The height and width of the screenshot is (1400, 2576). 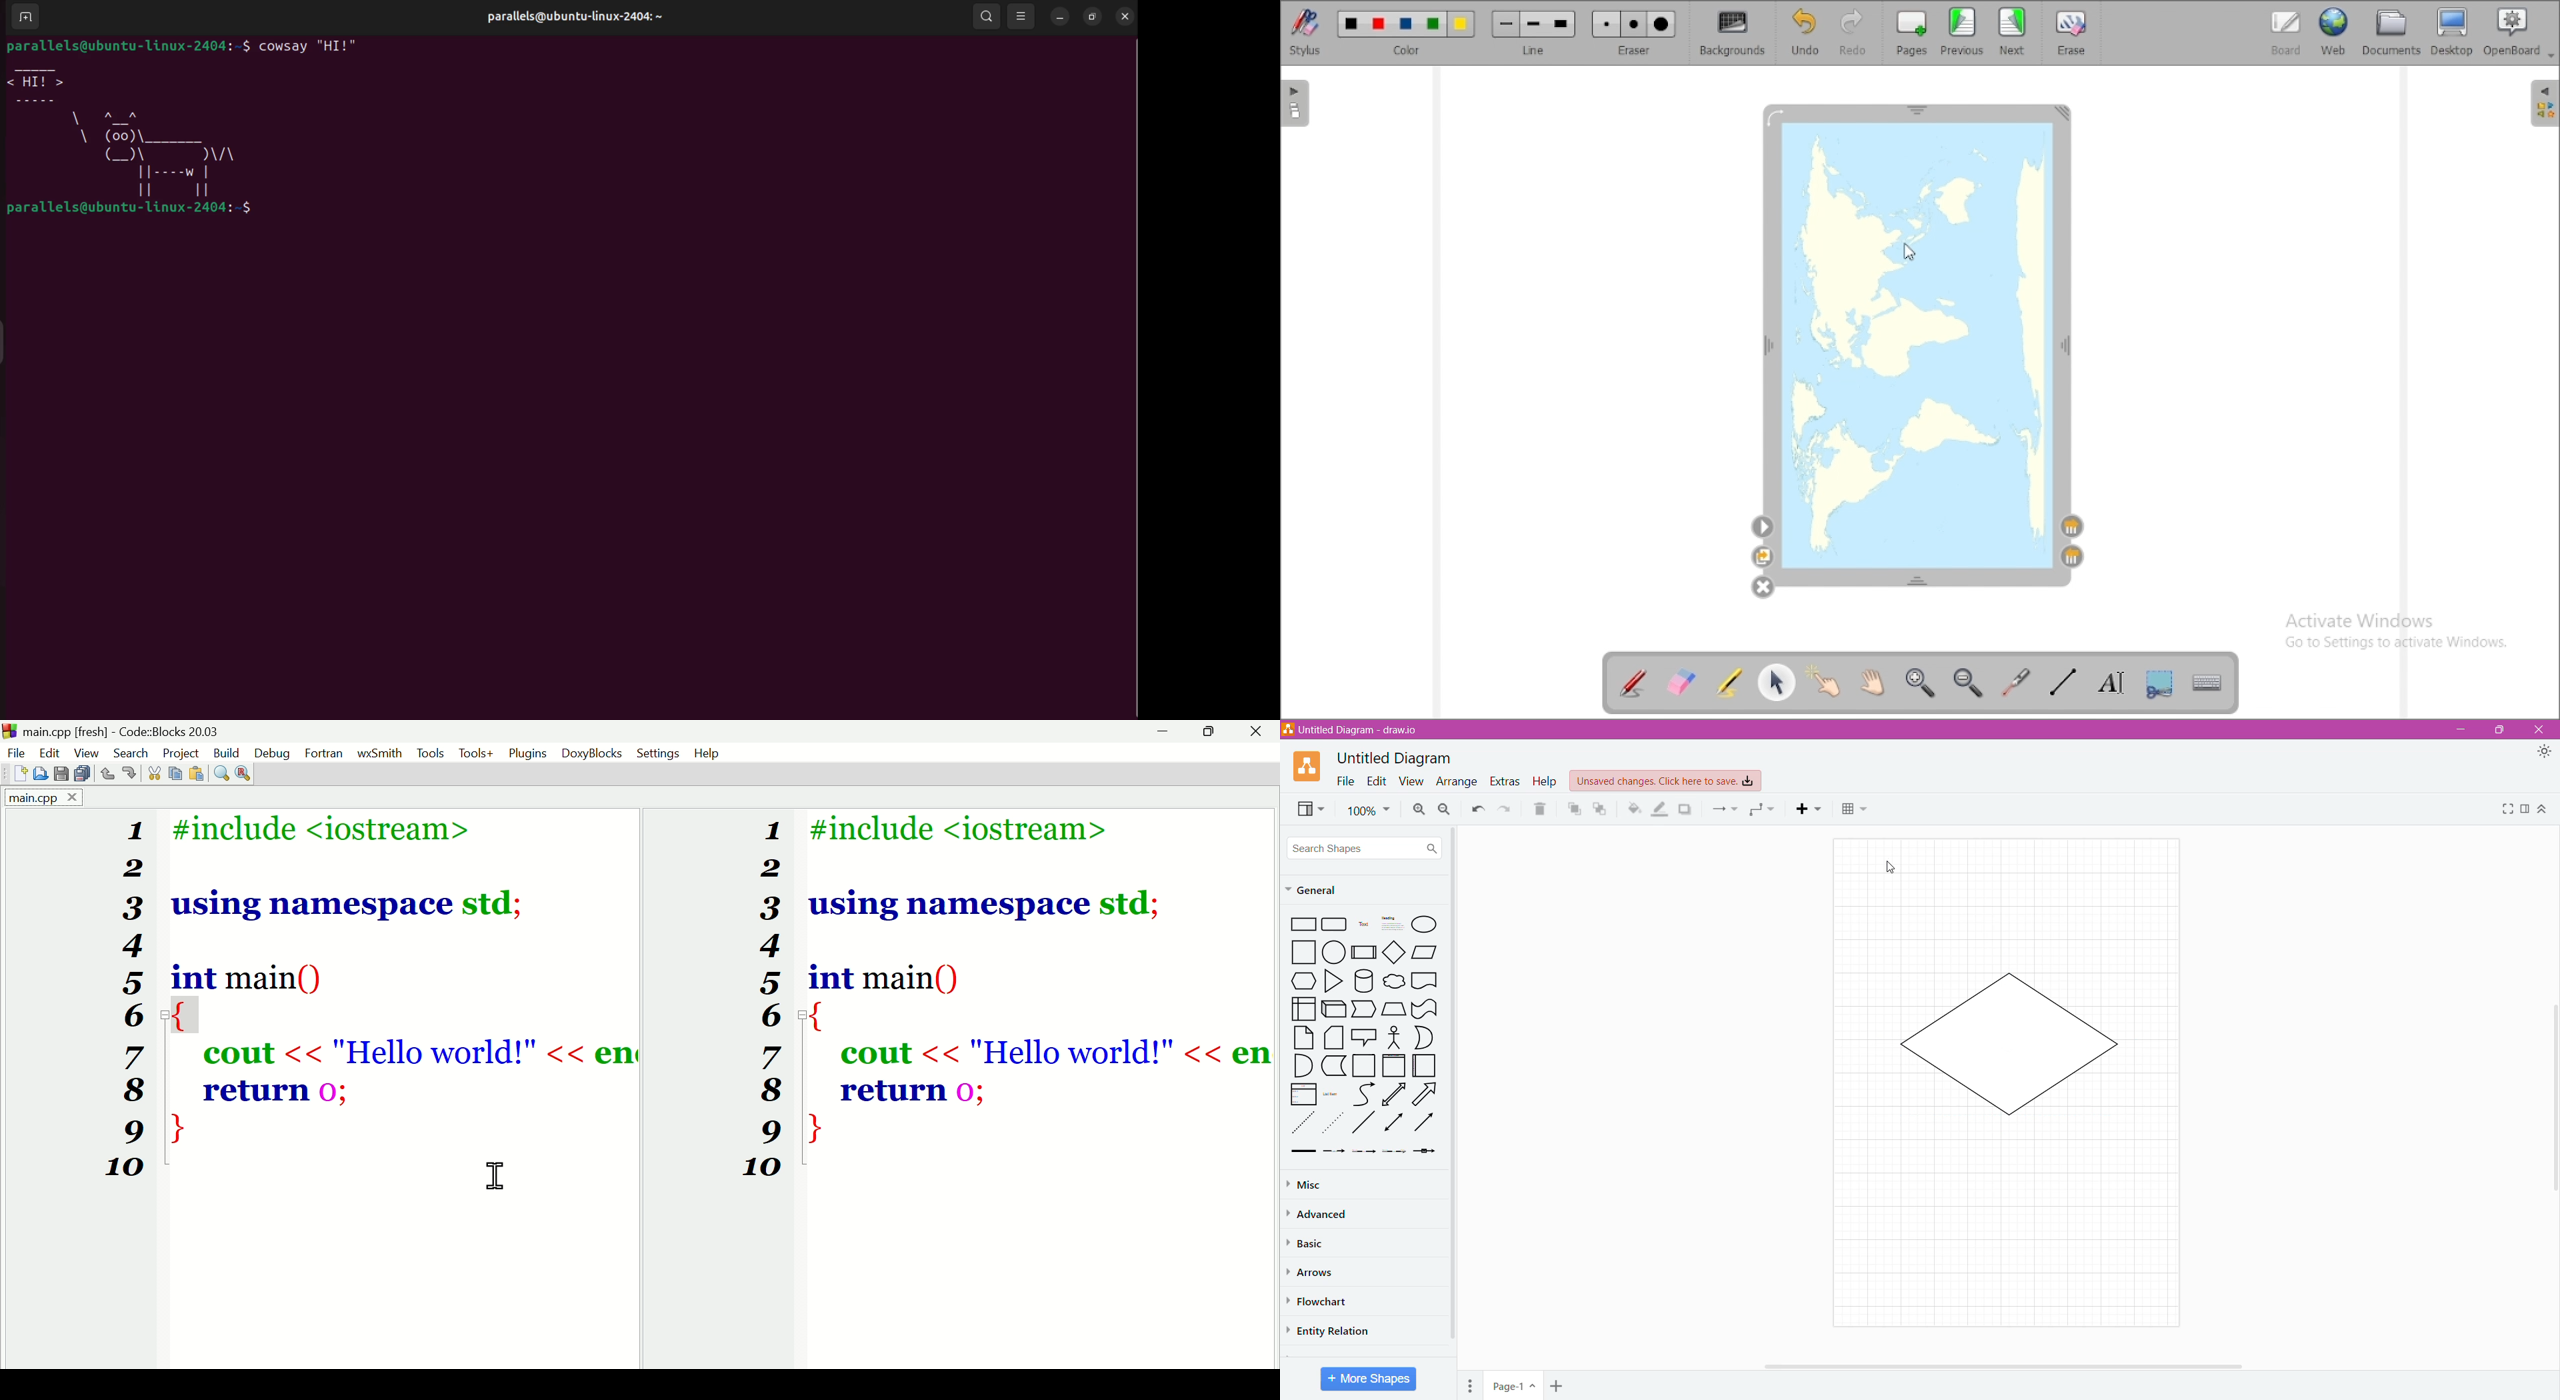 I want to click on Project, so click(x=182, y=752).